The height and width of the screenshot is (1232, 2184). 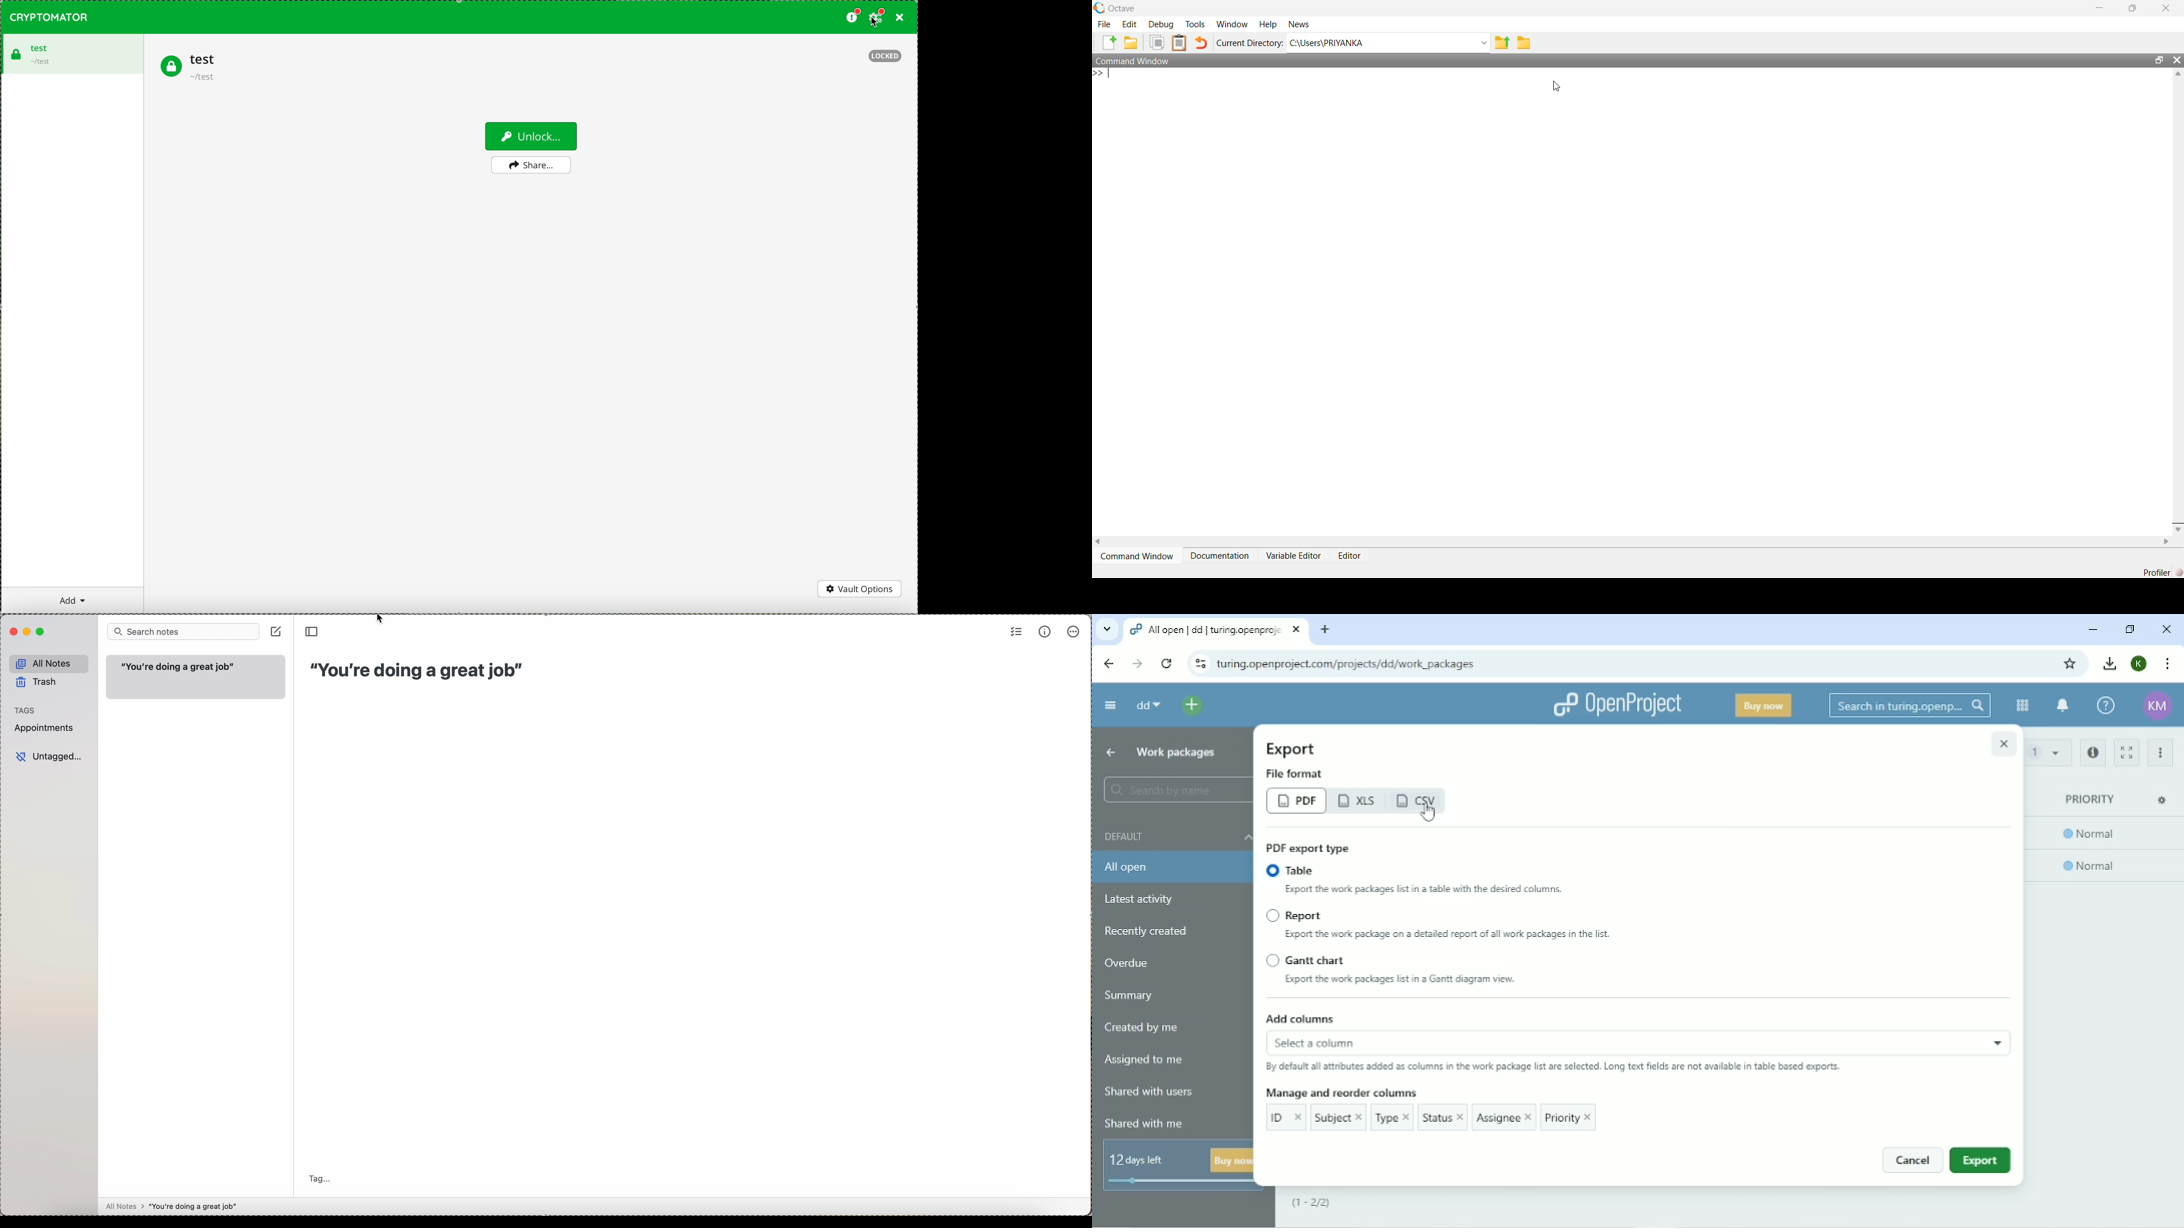 What do you see at coordinates (181, 631) in the screenshot?
I see `search bar` at bounding box center [181, 631].